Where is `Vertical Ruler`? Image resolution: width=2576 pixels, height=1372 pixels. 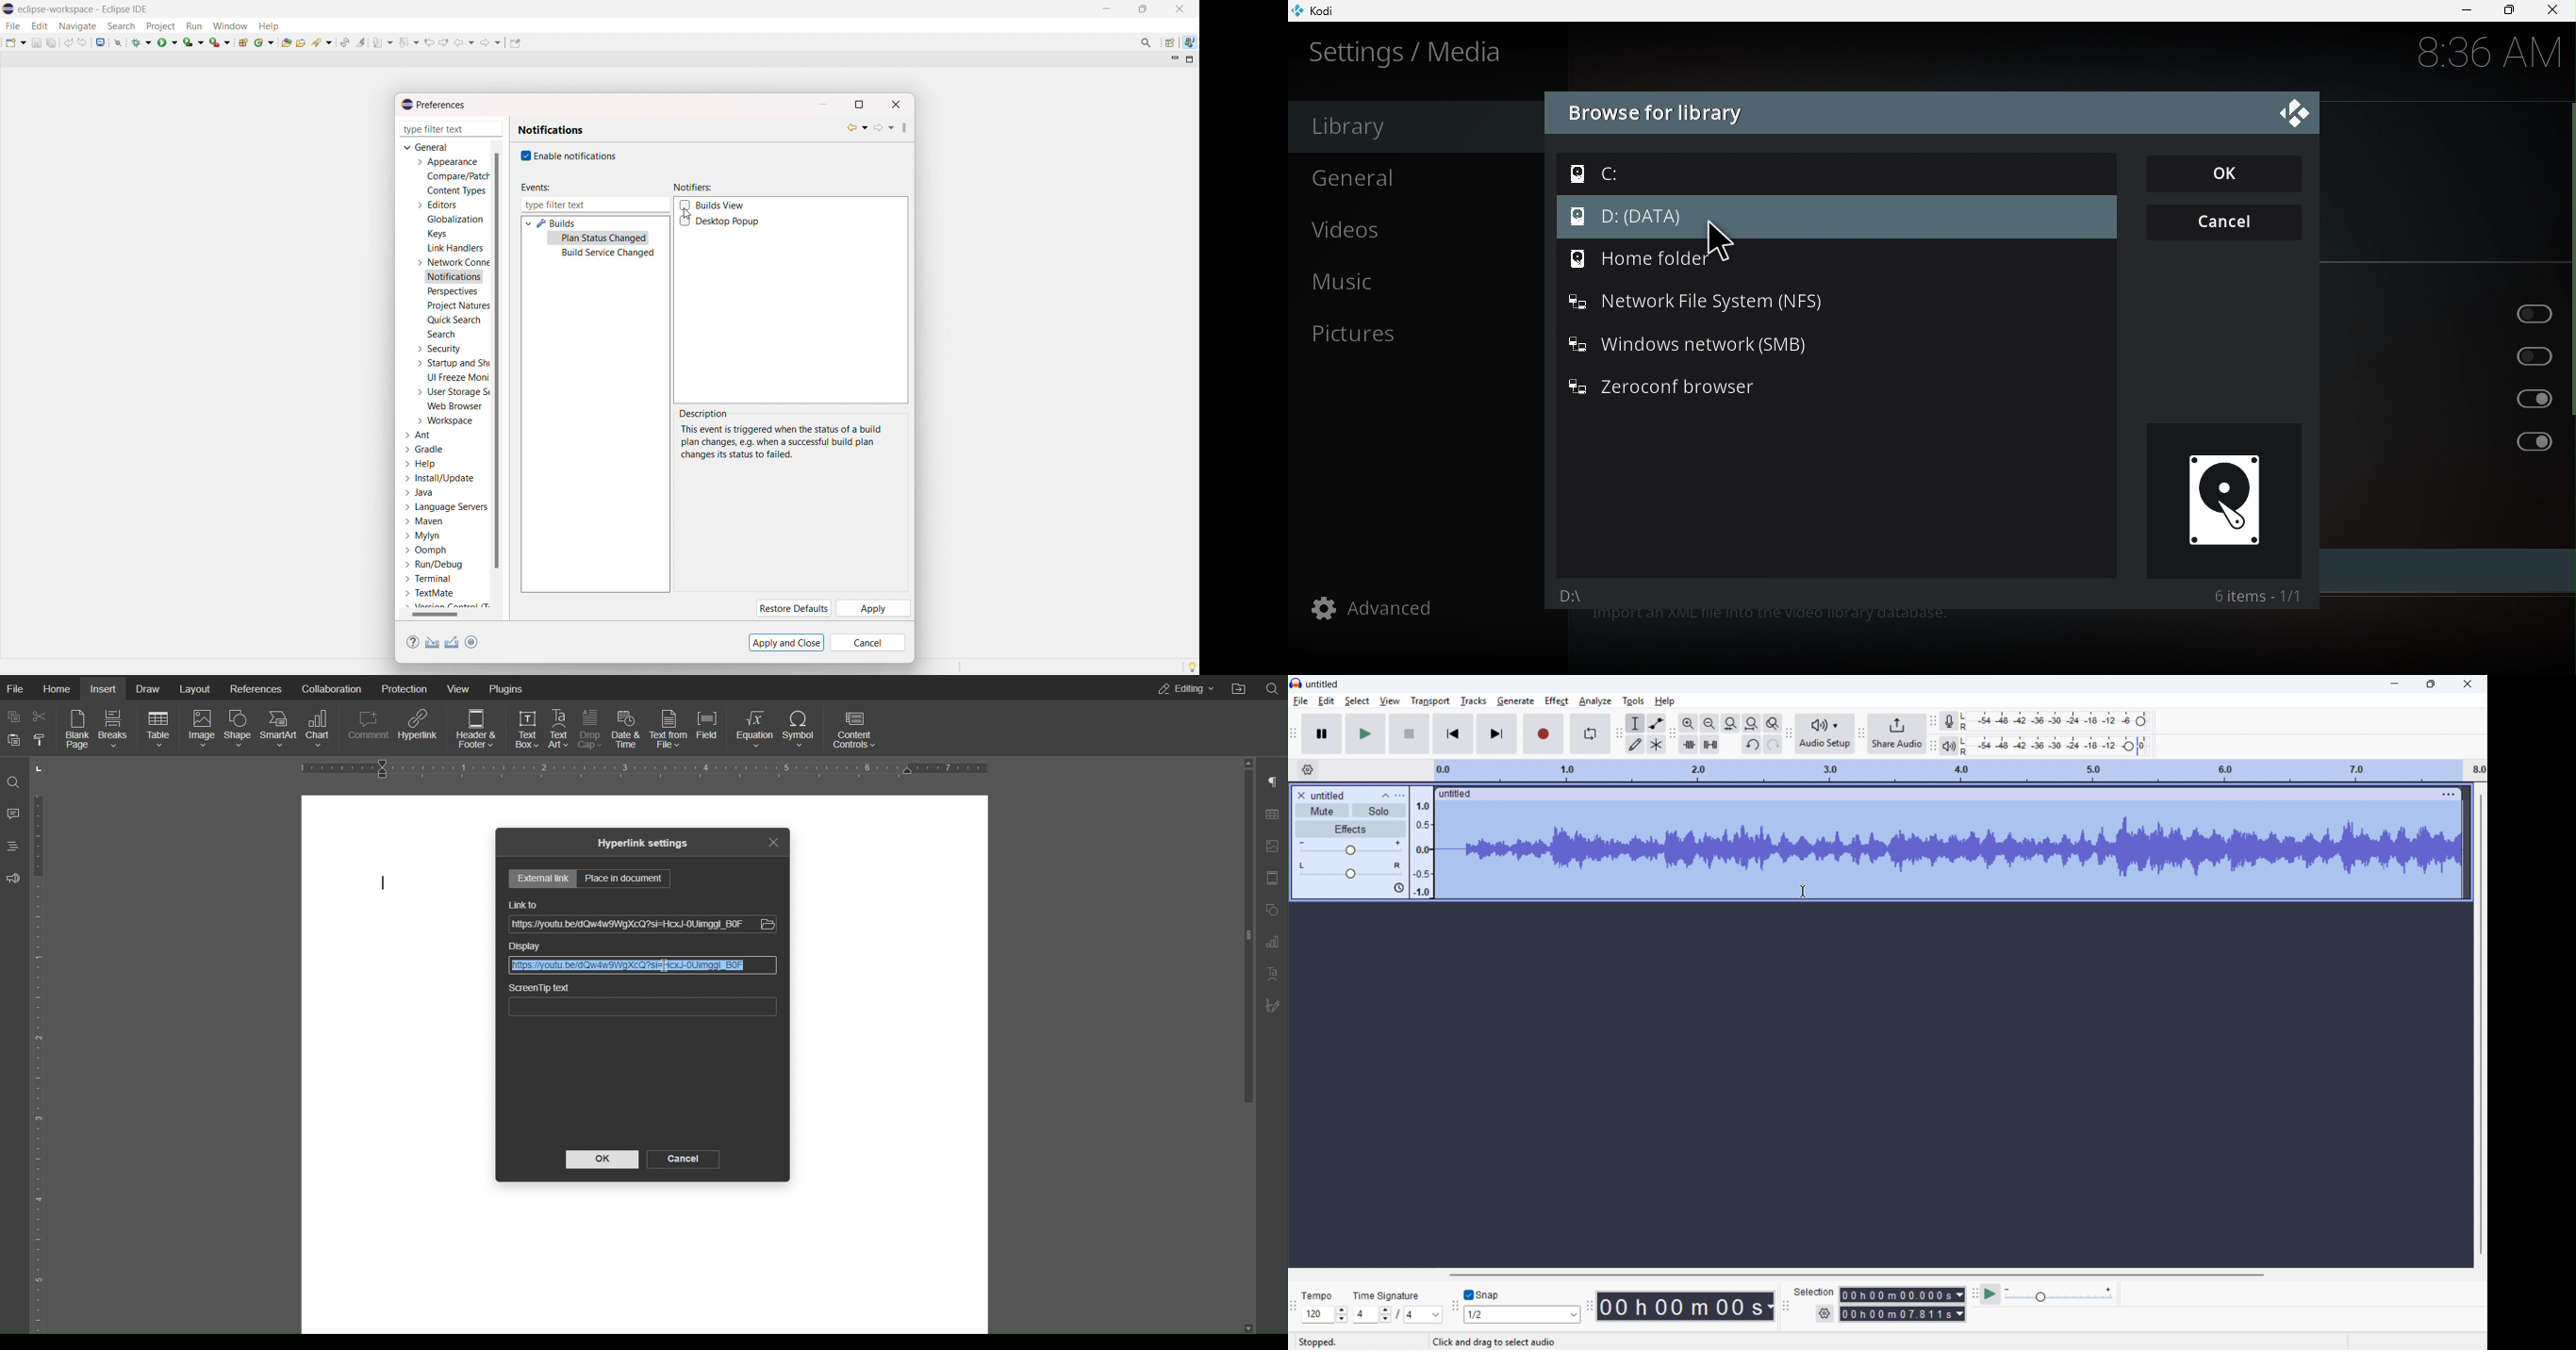 Vertical Ruler is located at coordinates (43, 1062).